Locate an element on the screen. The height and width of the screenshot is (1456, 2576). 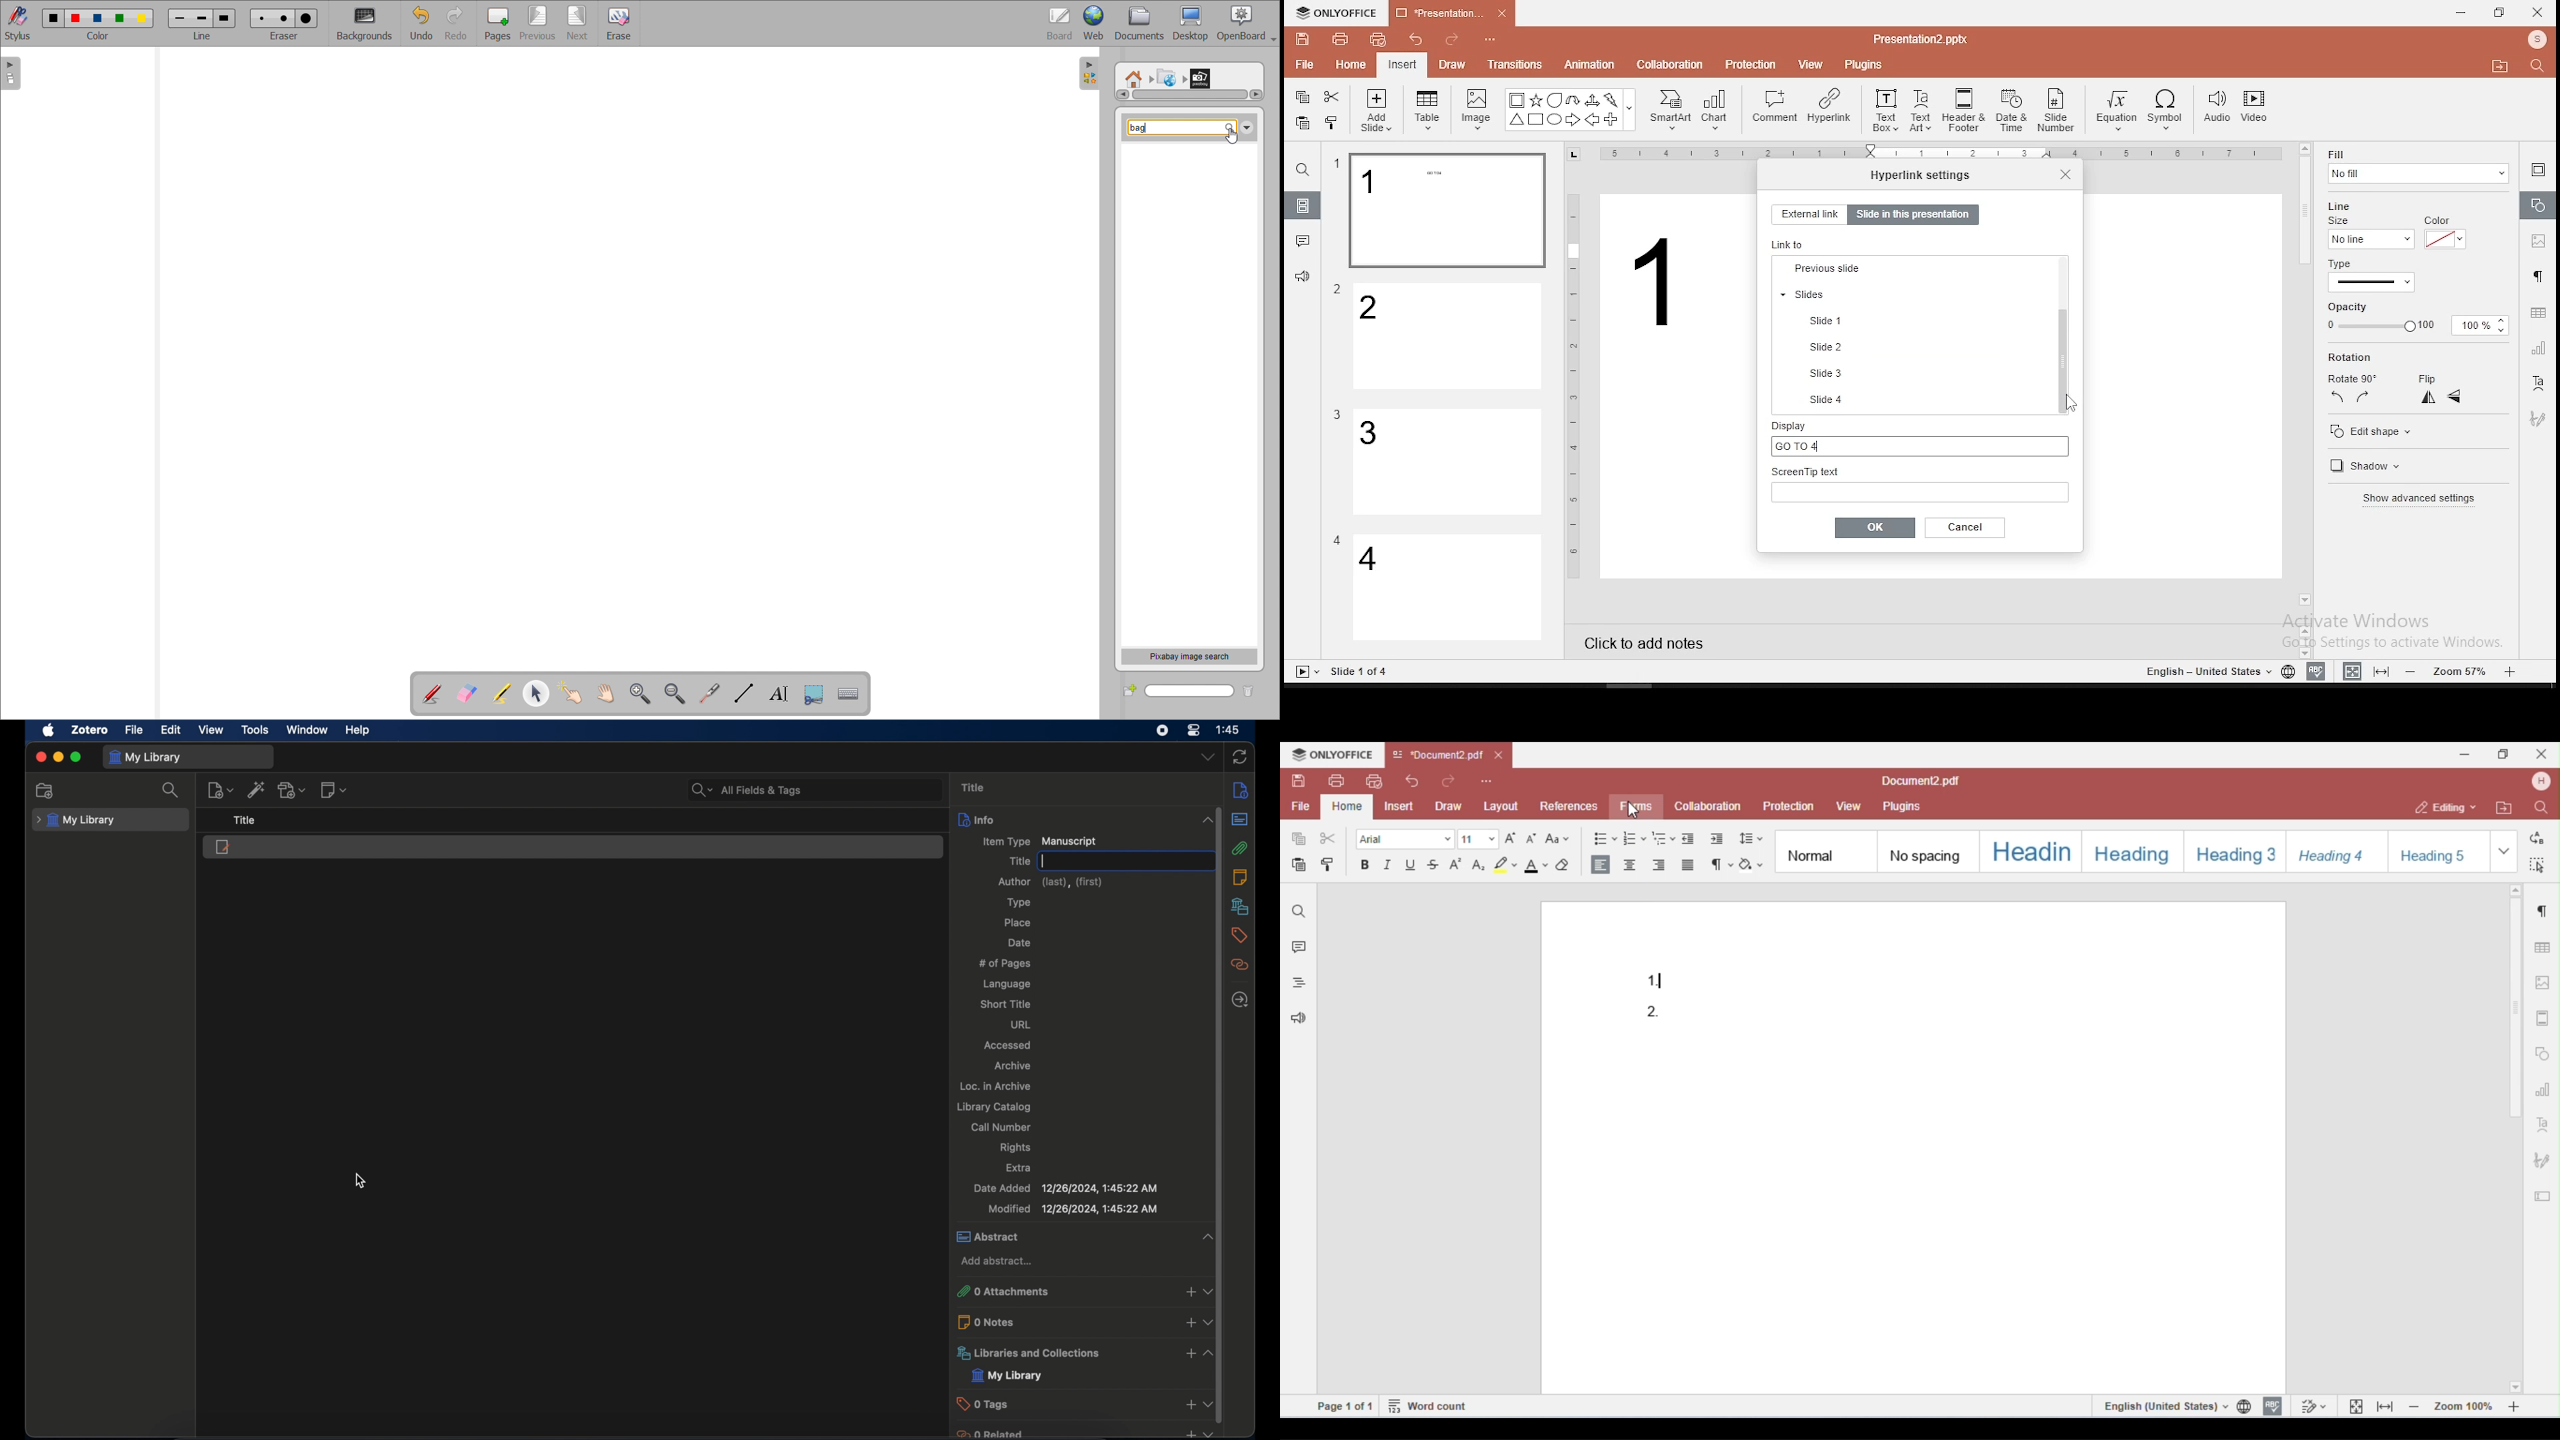
0 related is located at coordinates (1085, 1433).